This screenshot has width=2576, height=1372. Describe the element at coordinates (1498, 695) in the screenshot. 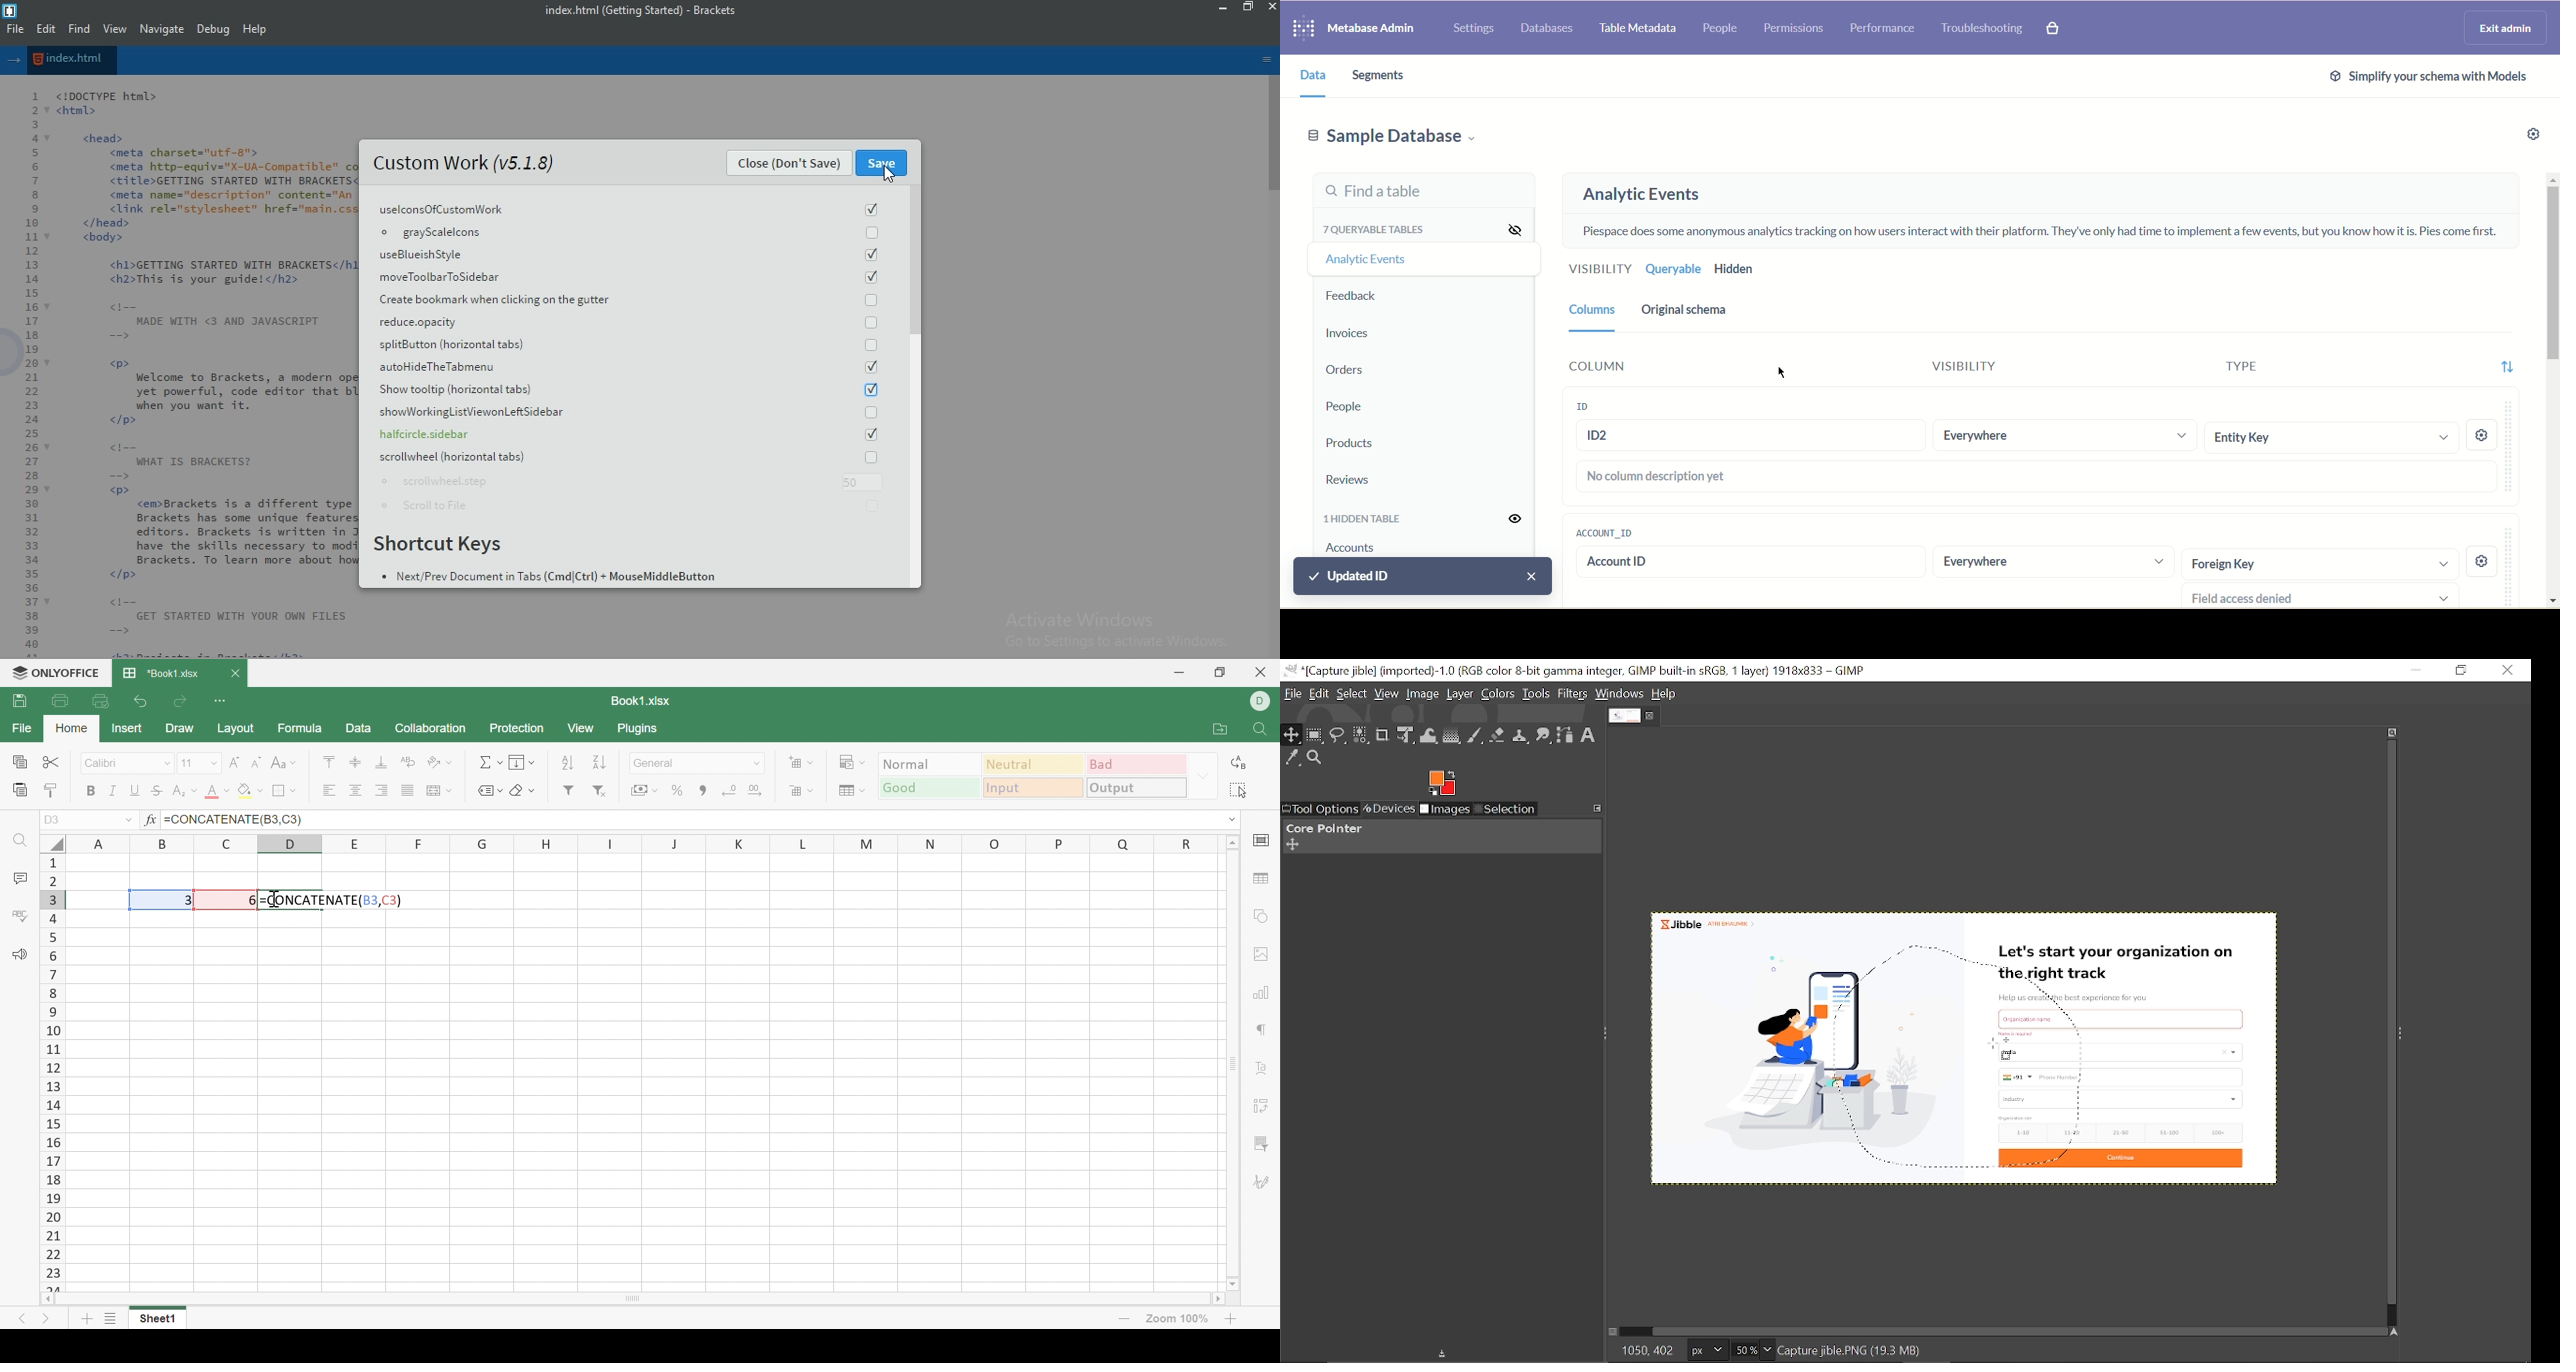

I see `Colors` at that location.